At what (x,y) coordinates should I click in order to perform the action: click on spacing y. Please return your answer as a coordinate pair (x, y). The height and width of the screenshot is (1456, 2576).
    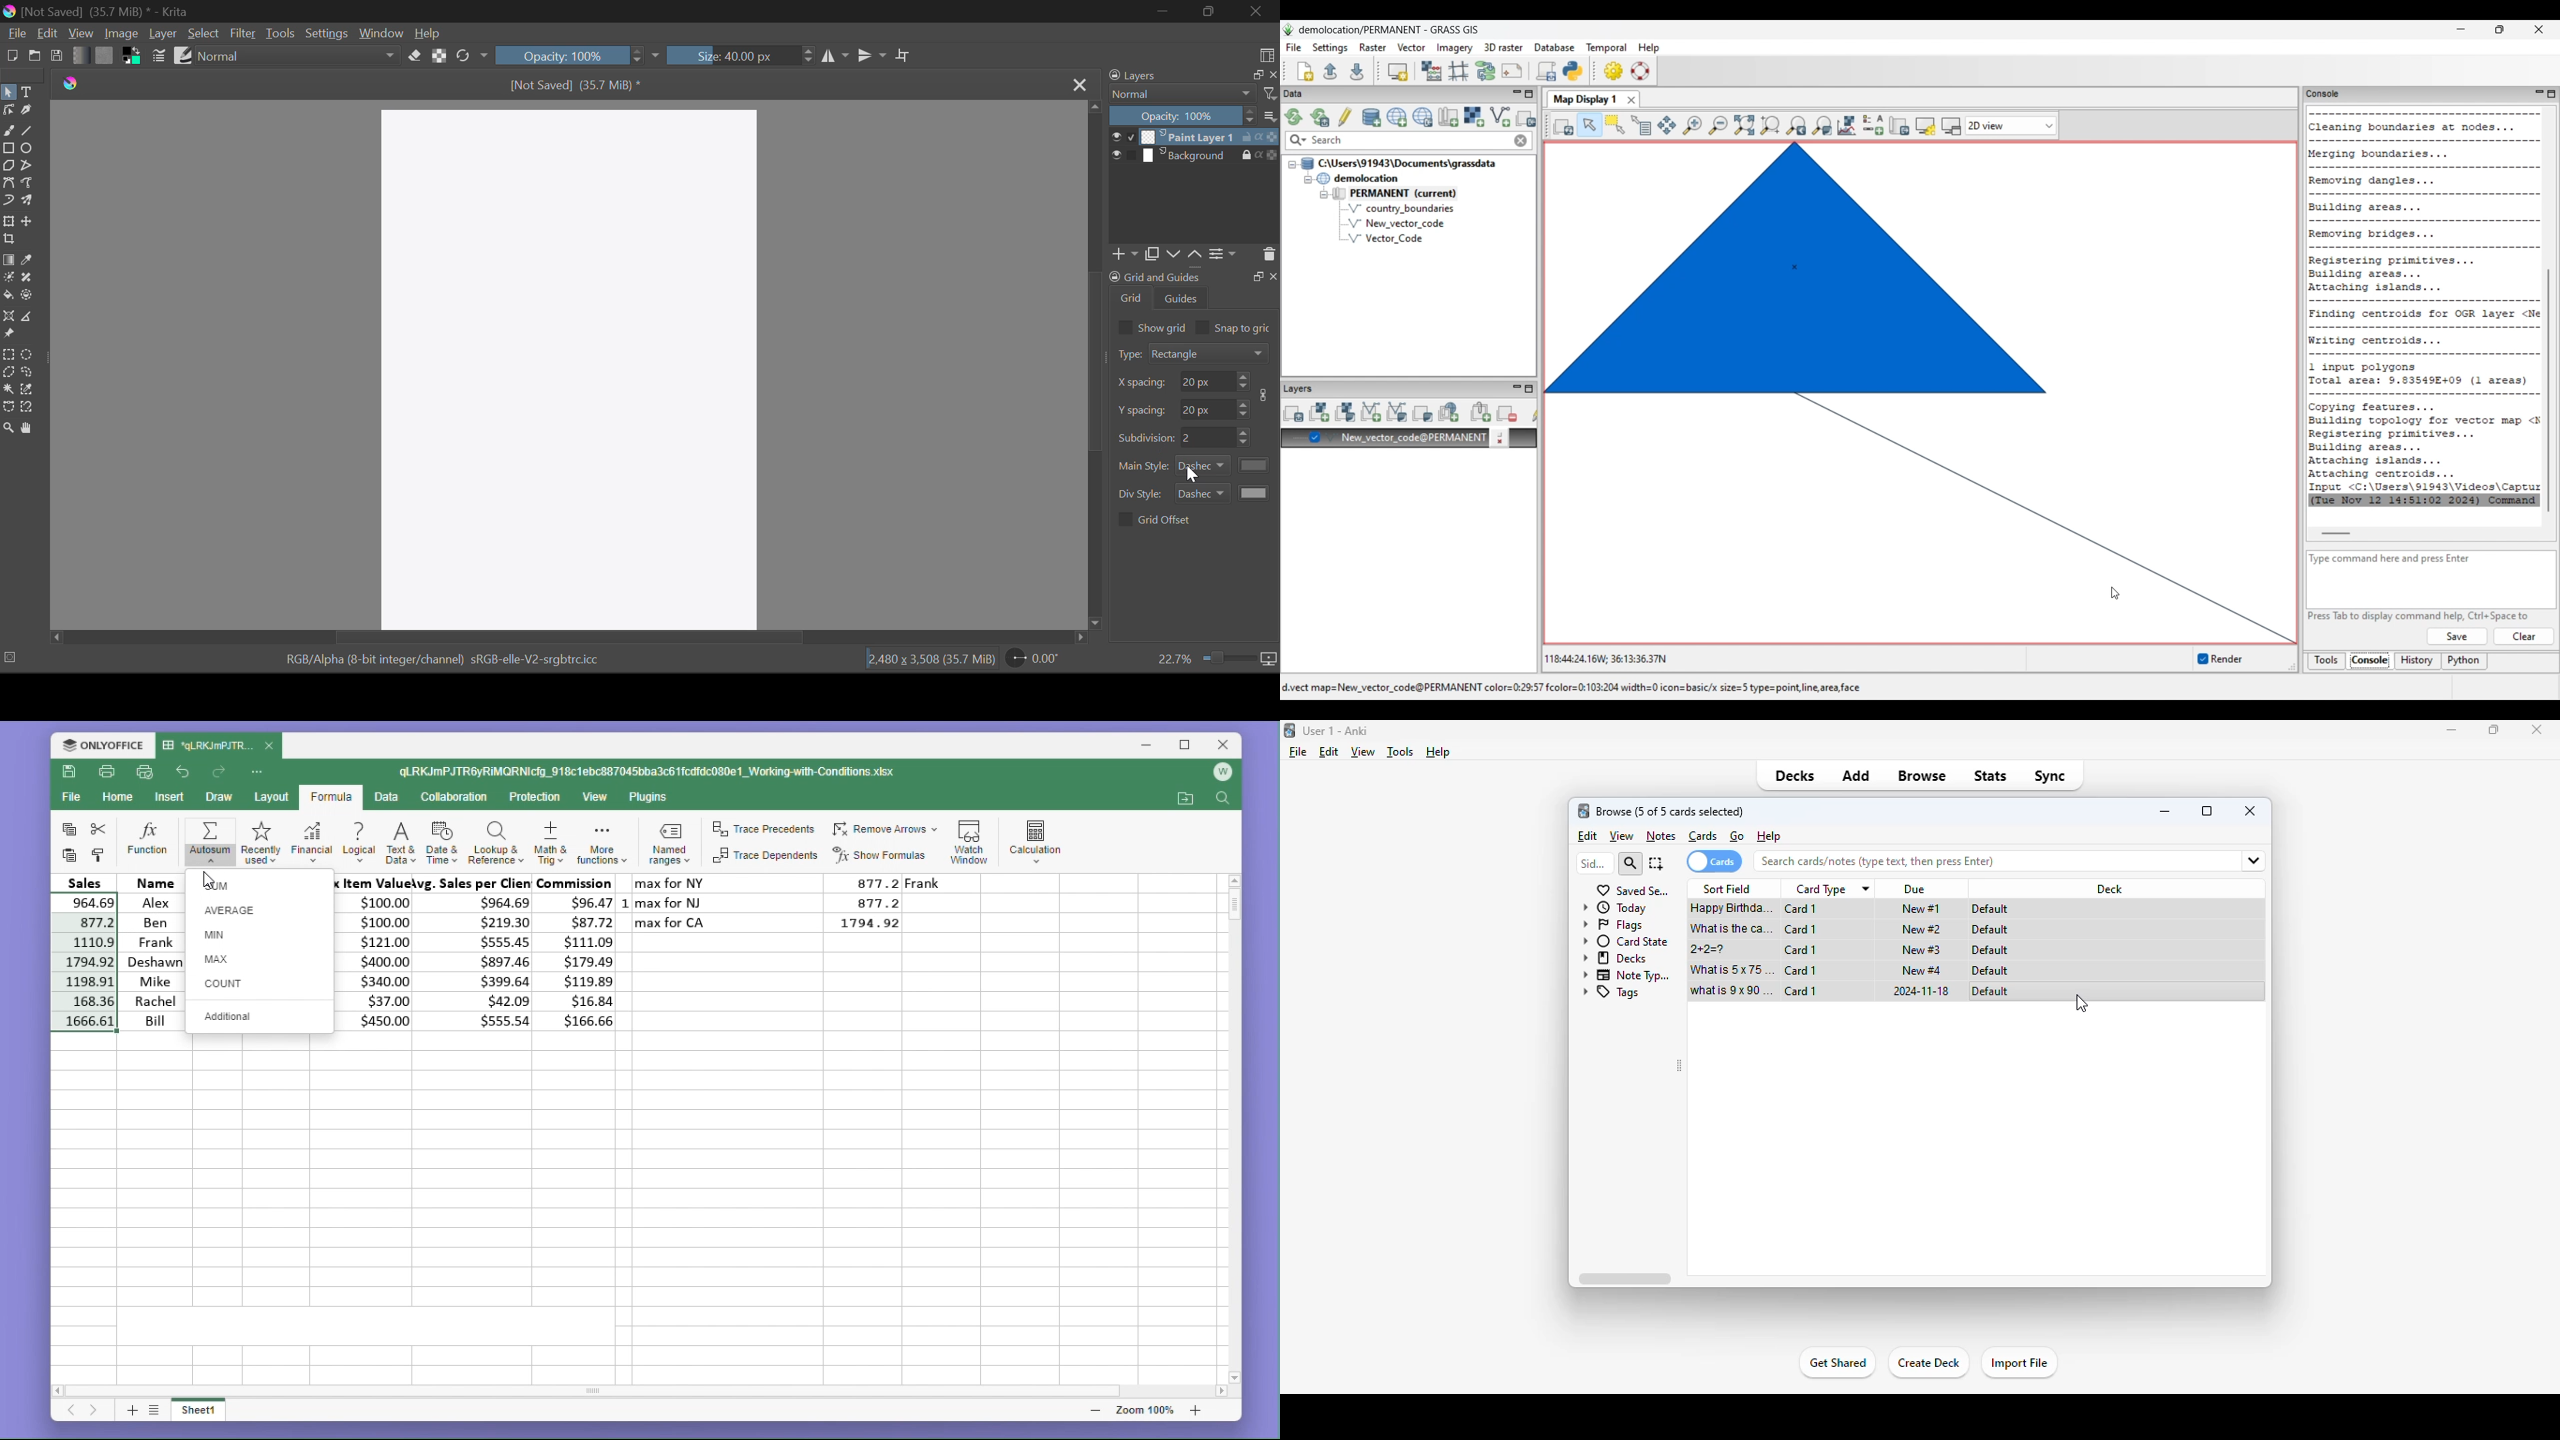
    Looking at the image, I should click on (1143, 410).